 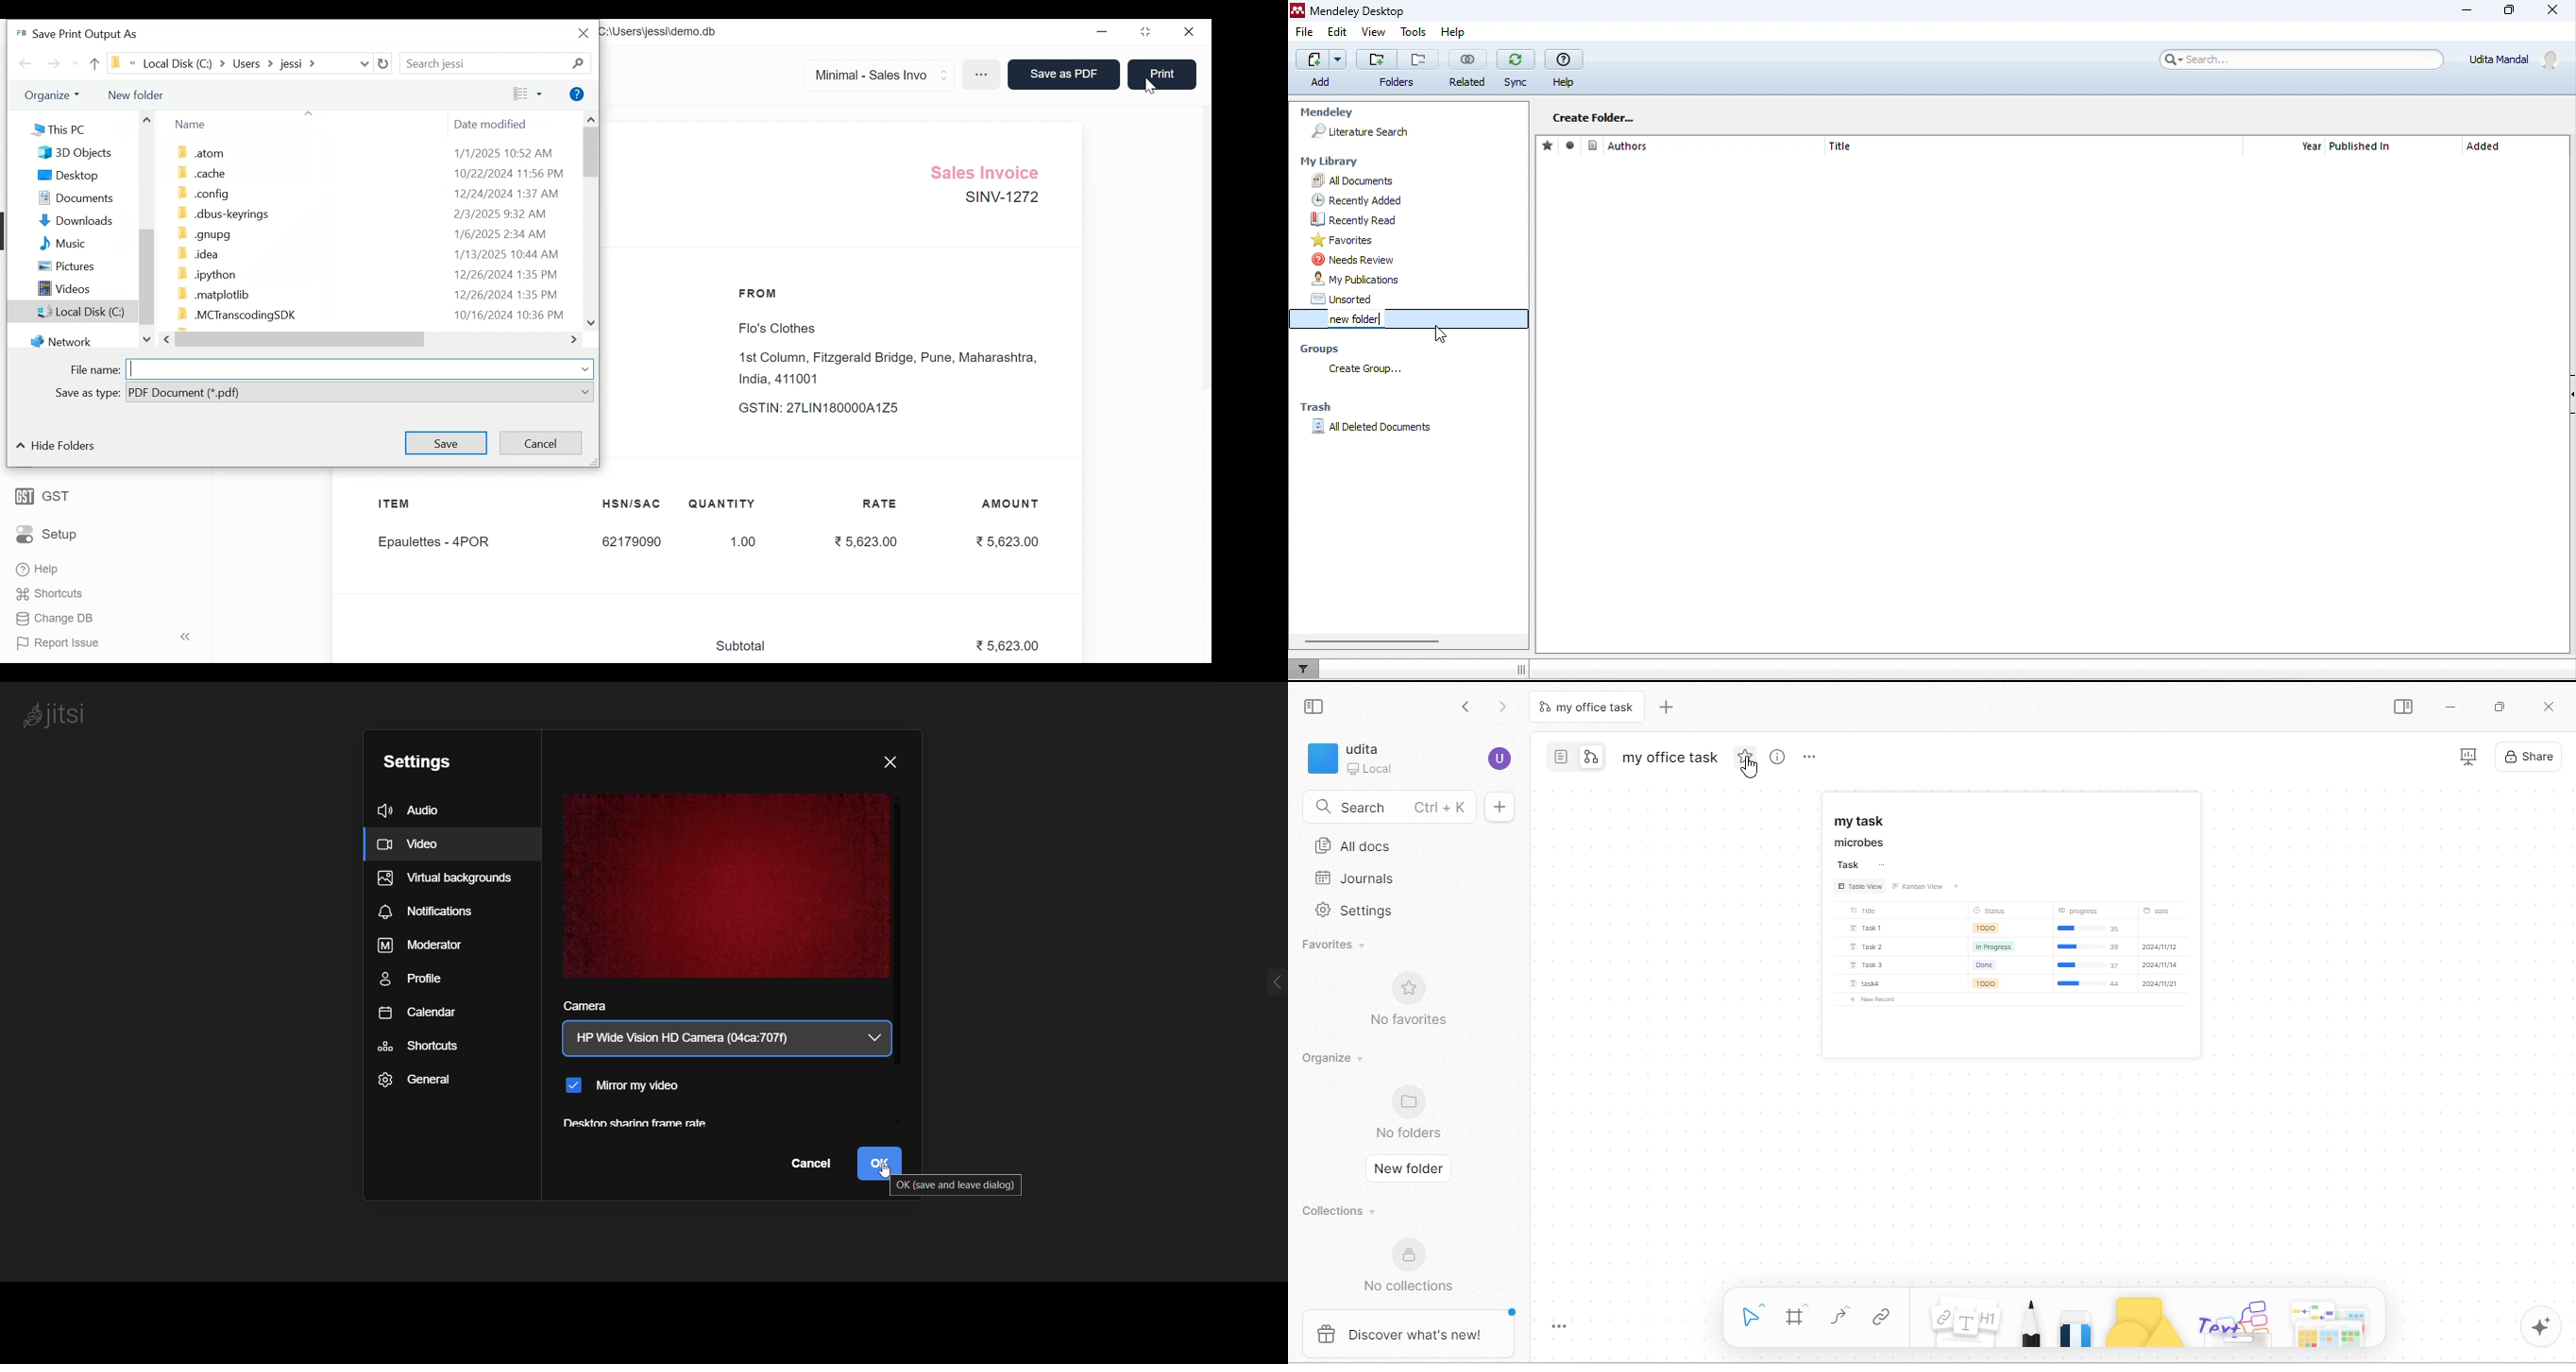 I want to click on 2/3/2025 9:32 AM, so click(x=502, y=213).